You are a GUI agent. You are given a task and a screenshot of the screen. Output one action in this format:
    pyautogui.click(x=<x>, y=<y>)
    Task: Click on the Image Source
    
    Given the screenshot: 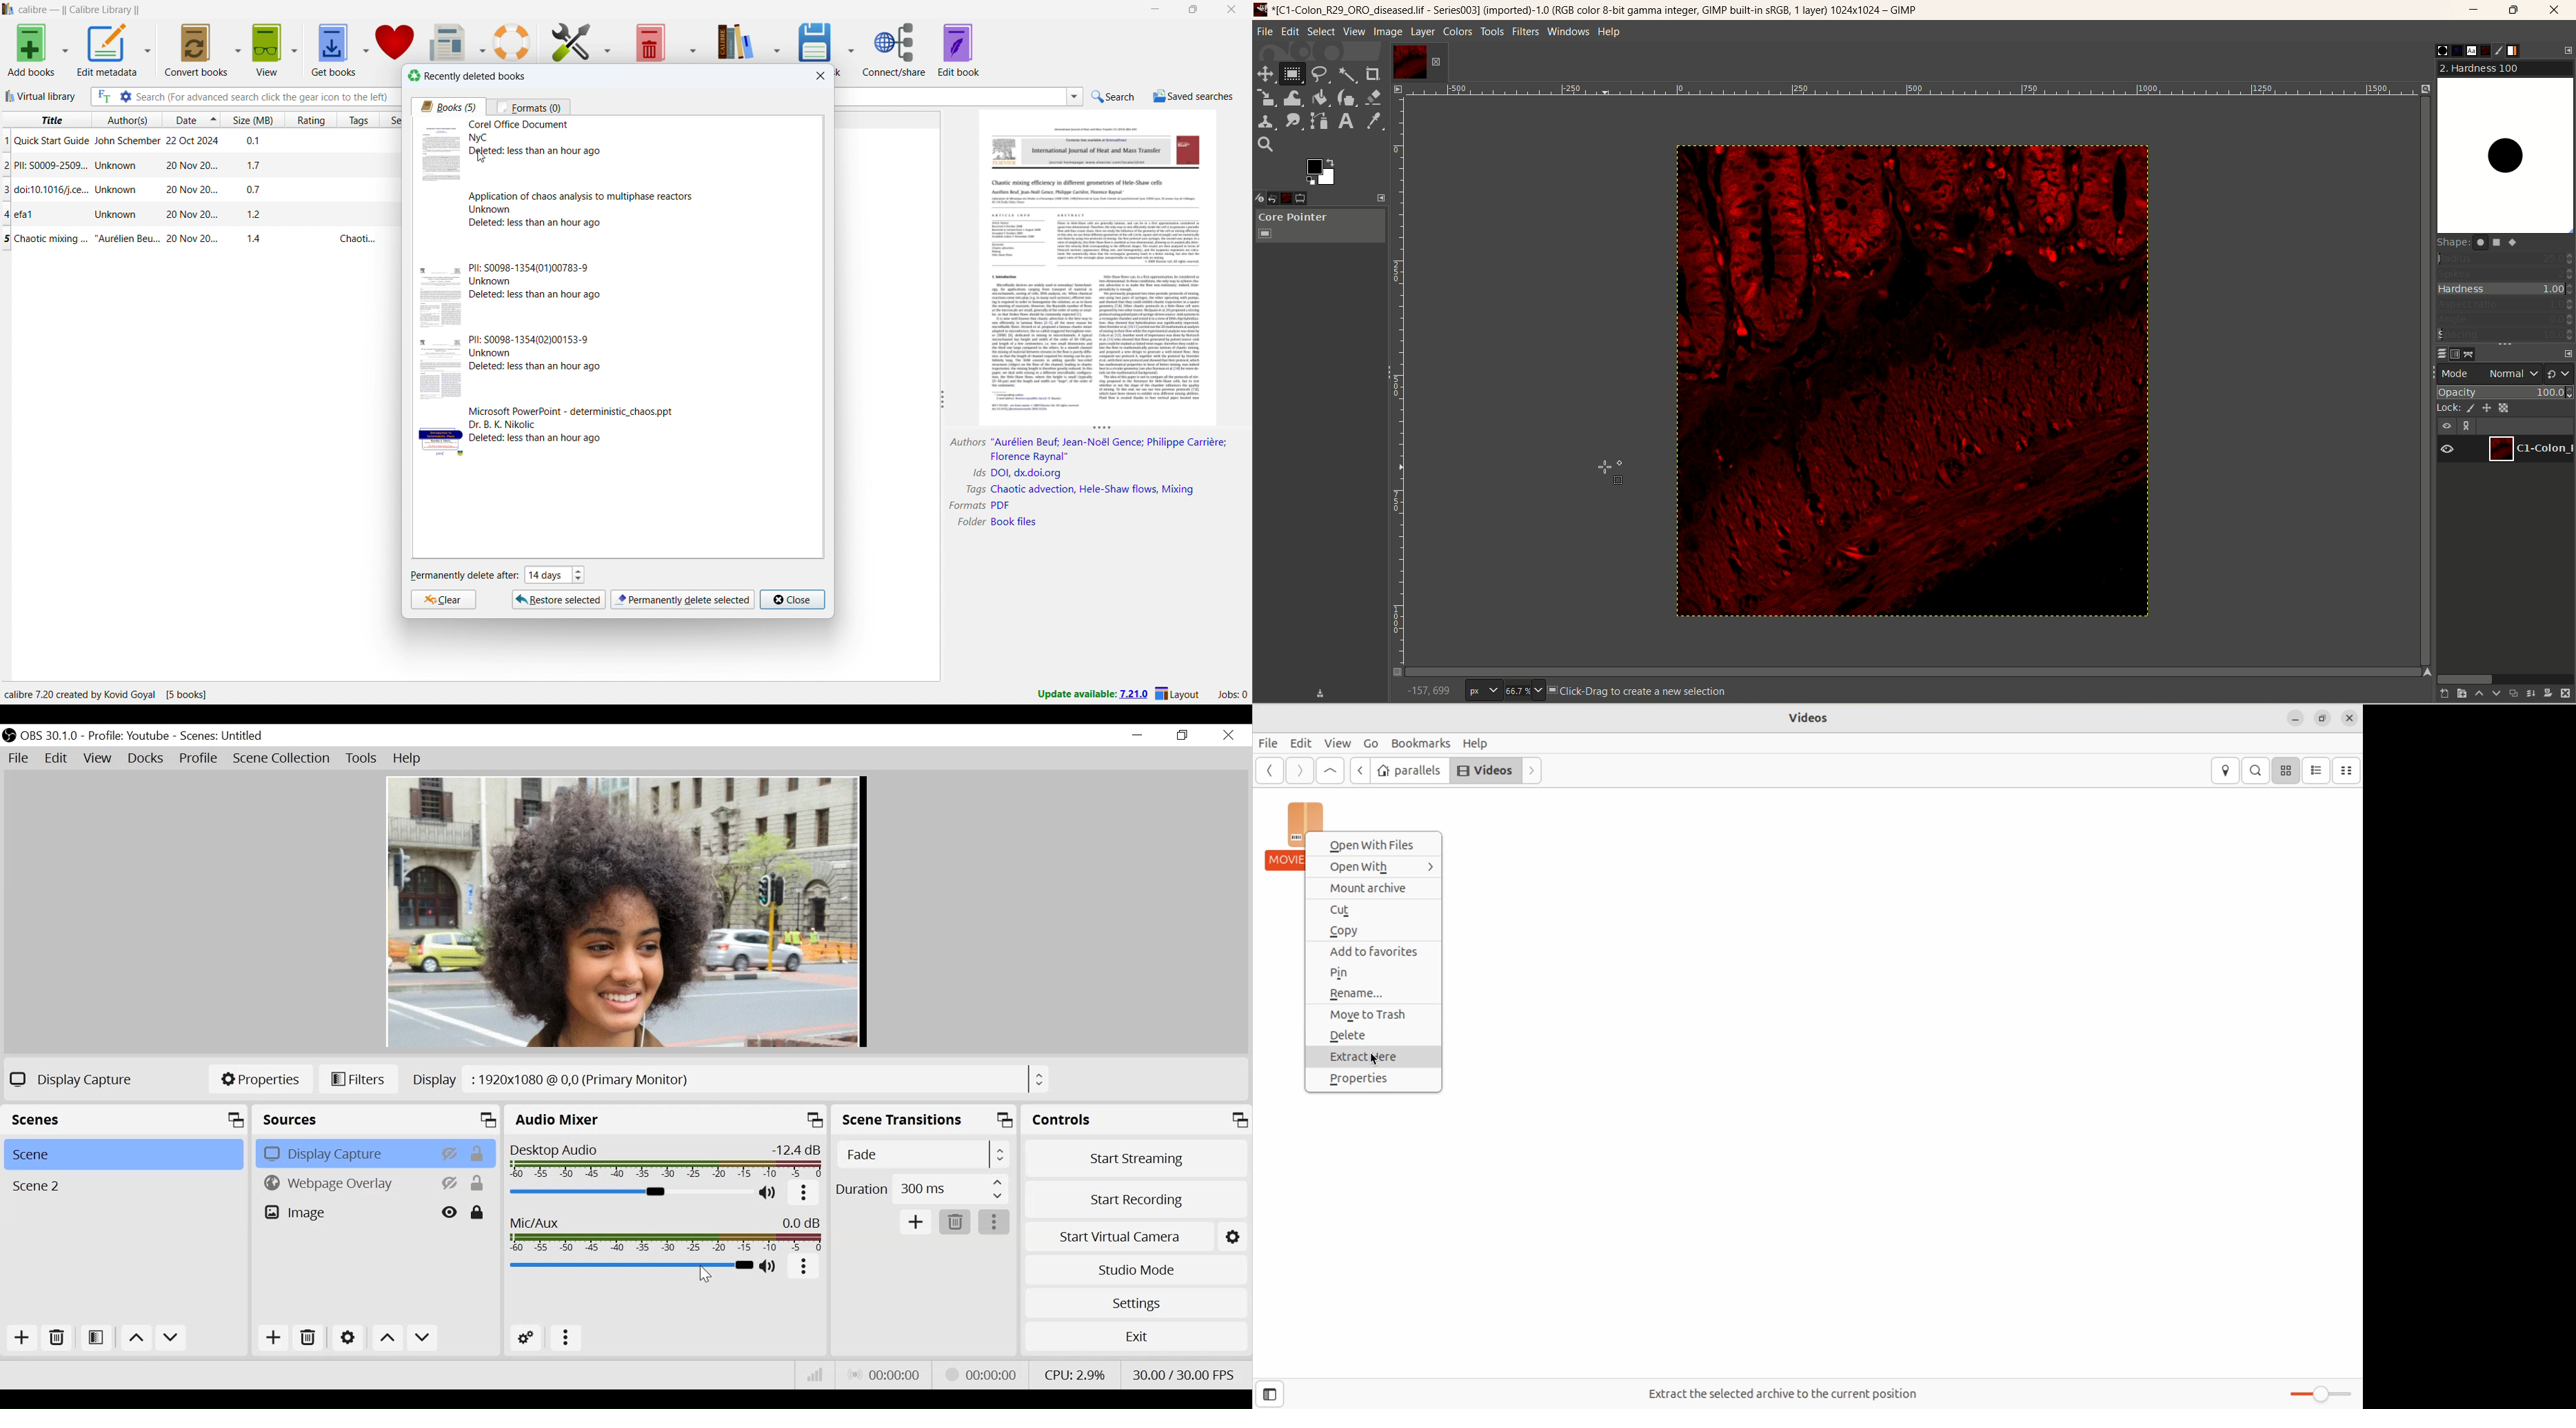 What is the action you would take?
    pyautogui.click(x=346, y=1213)
    